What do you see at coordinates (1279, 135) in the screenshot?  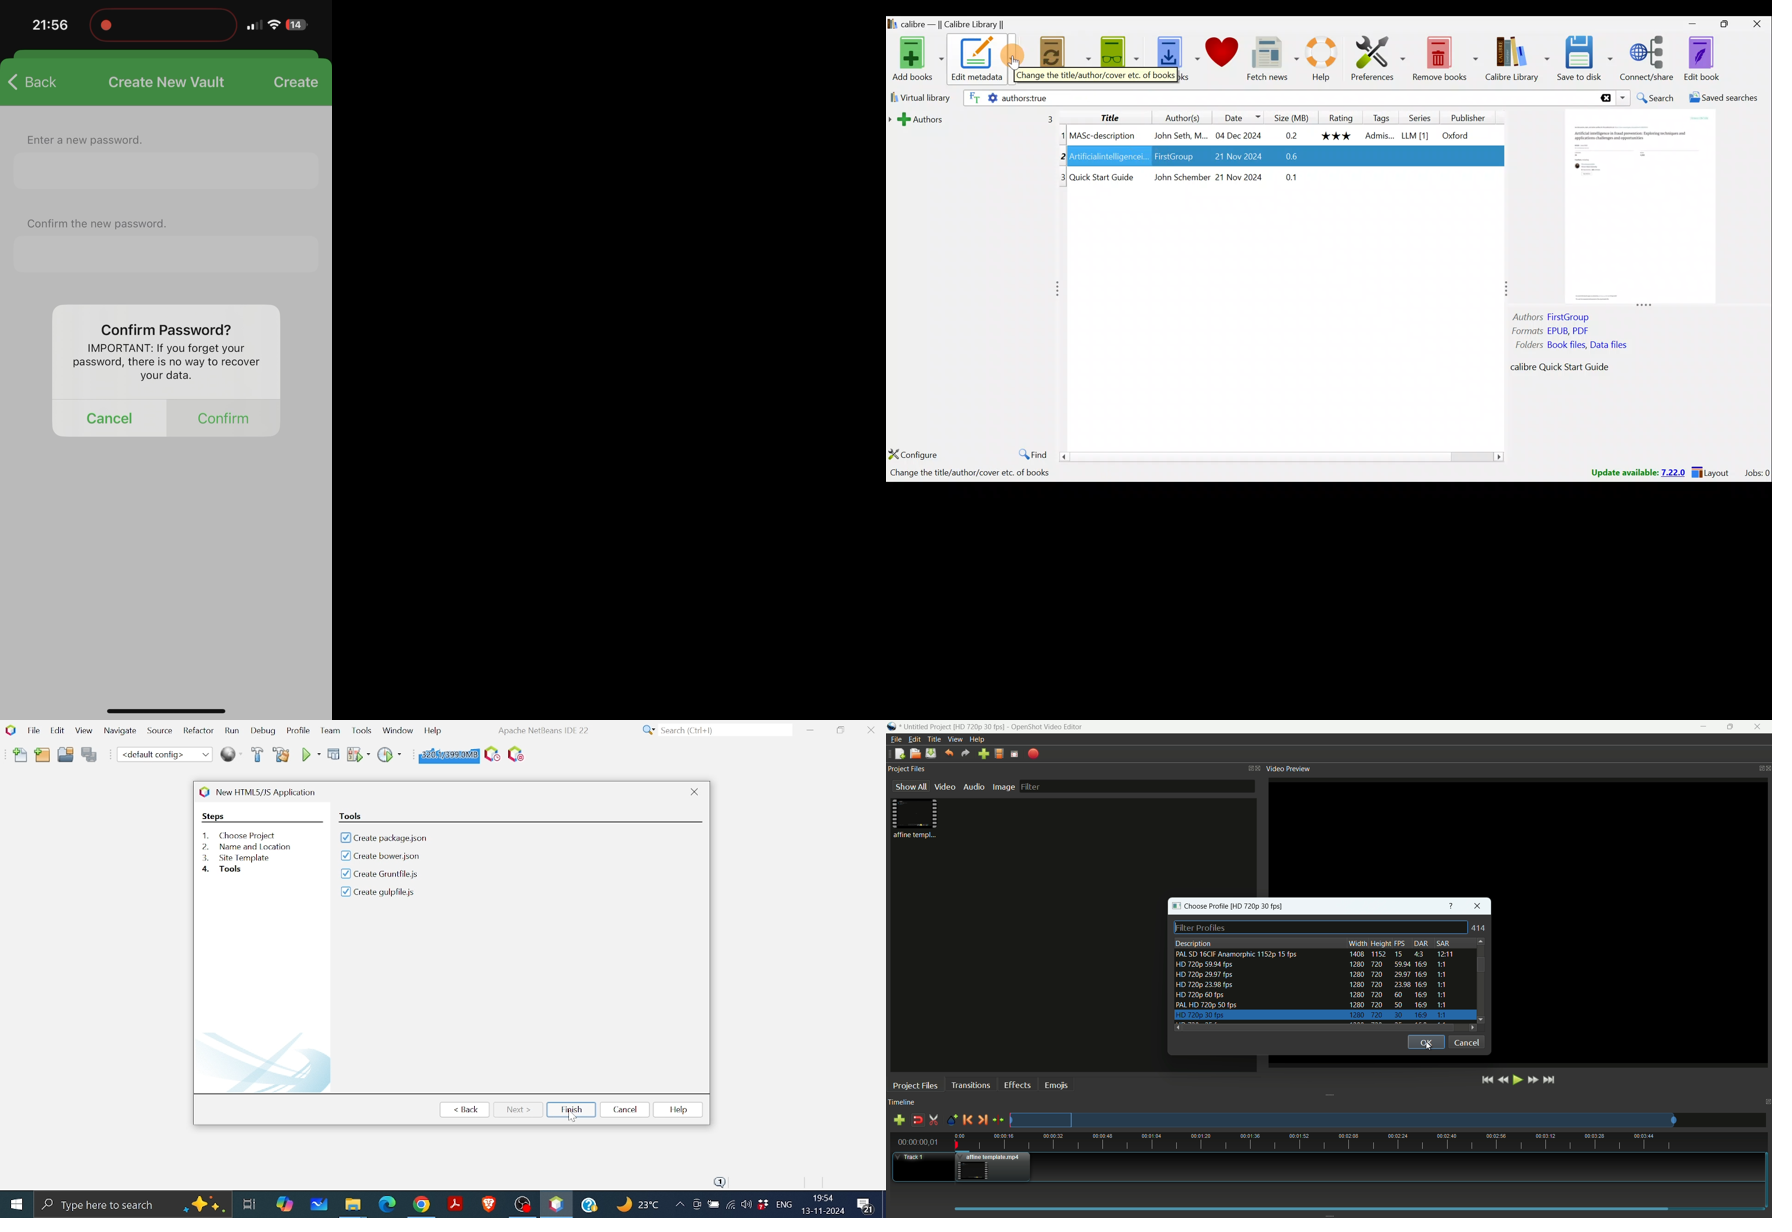 I see `Book 1` at bounding box center [1279, 135].